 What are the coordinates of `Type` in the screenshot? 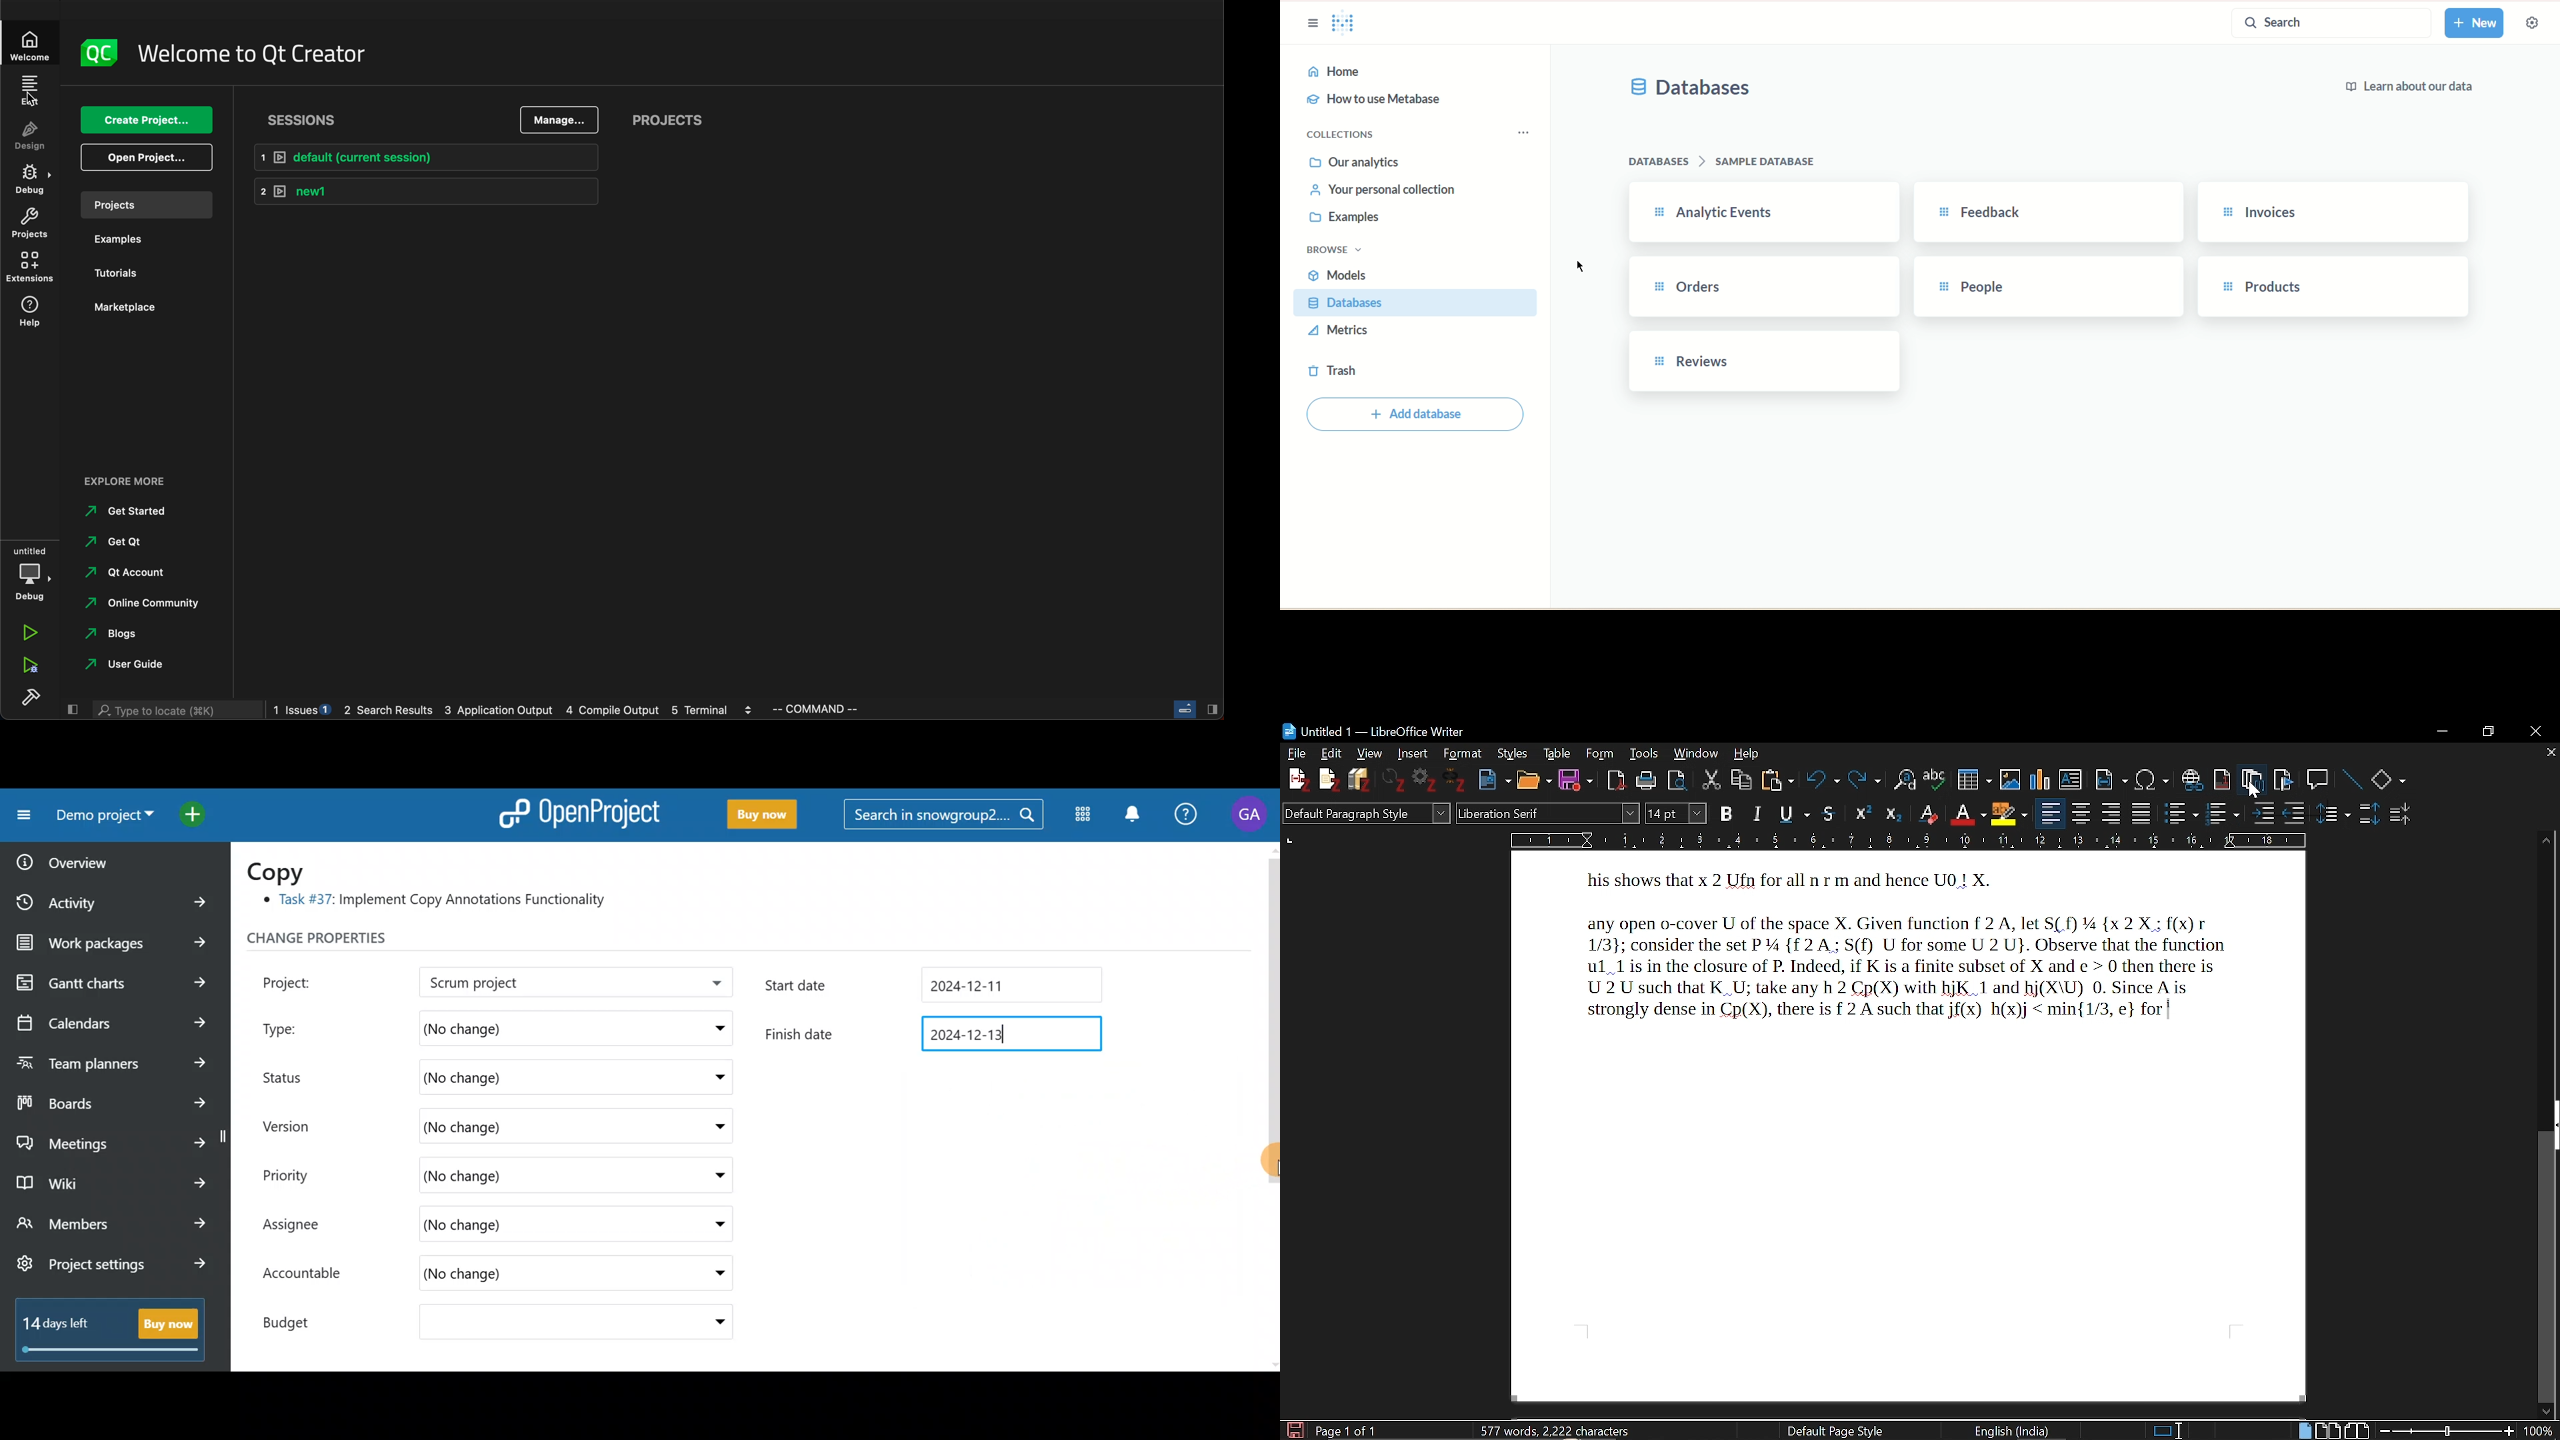 It's located at (295, 1025).